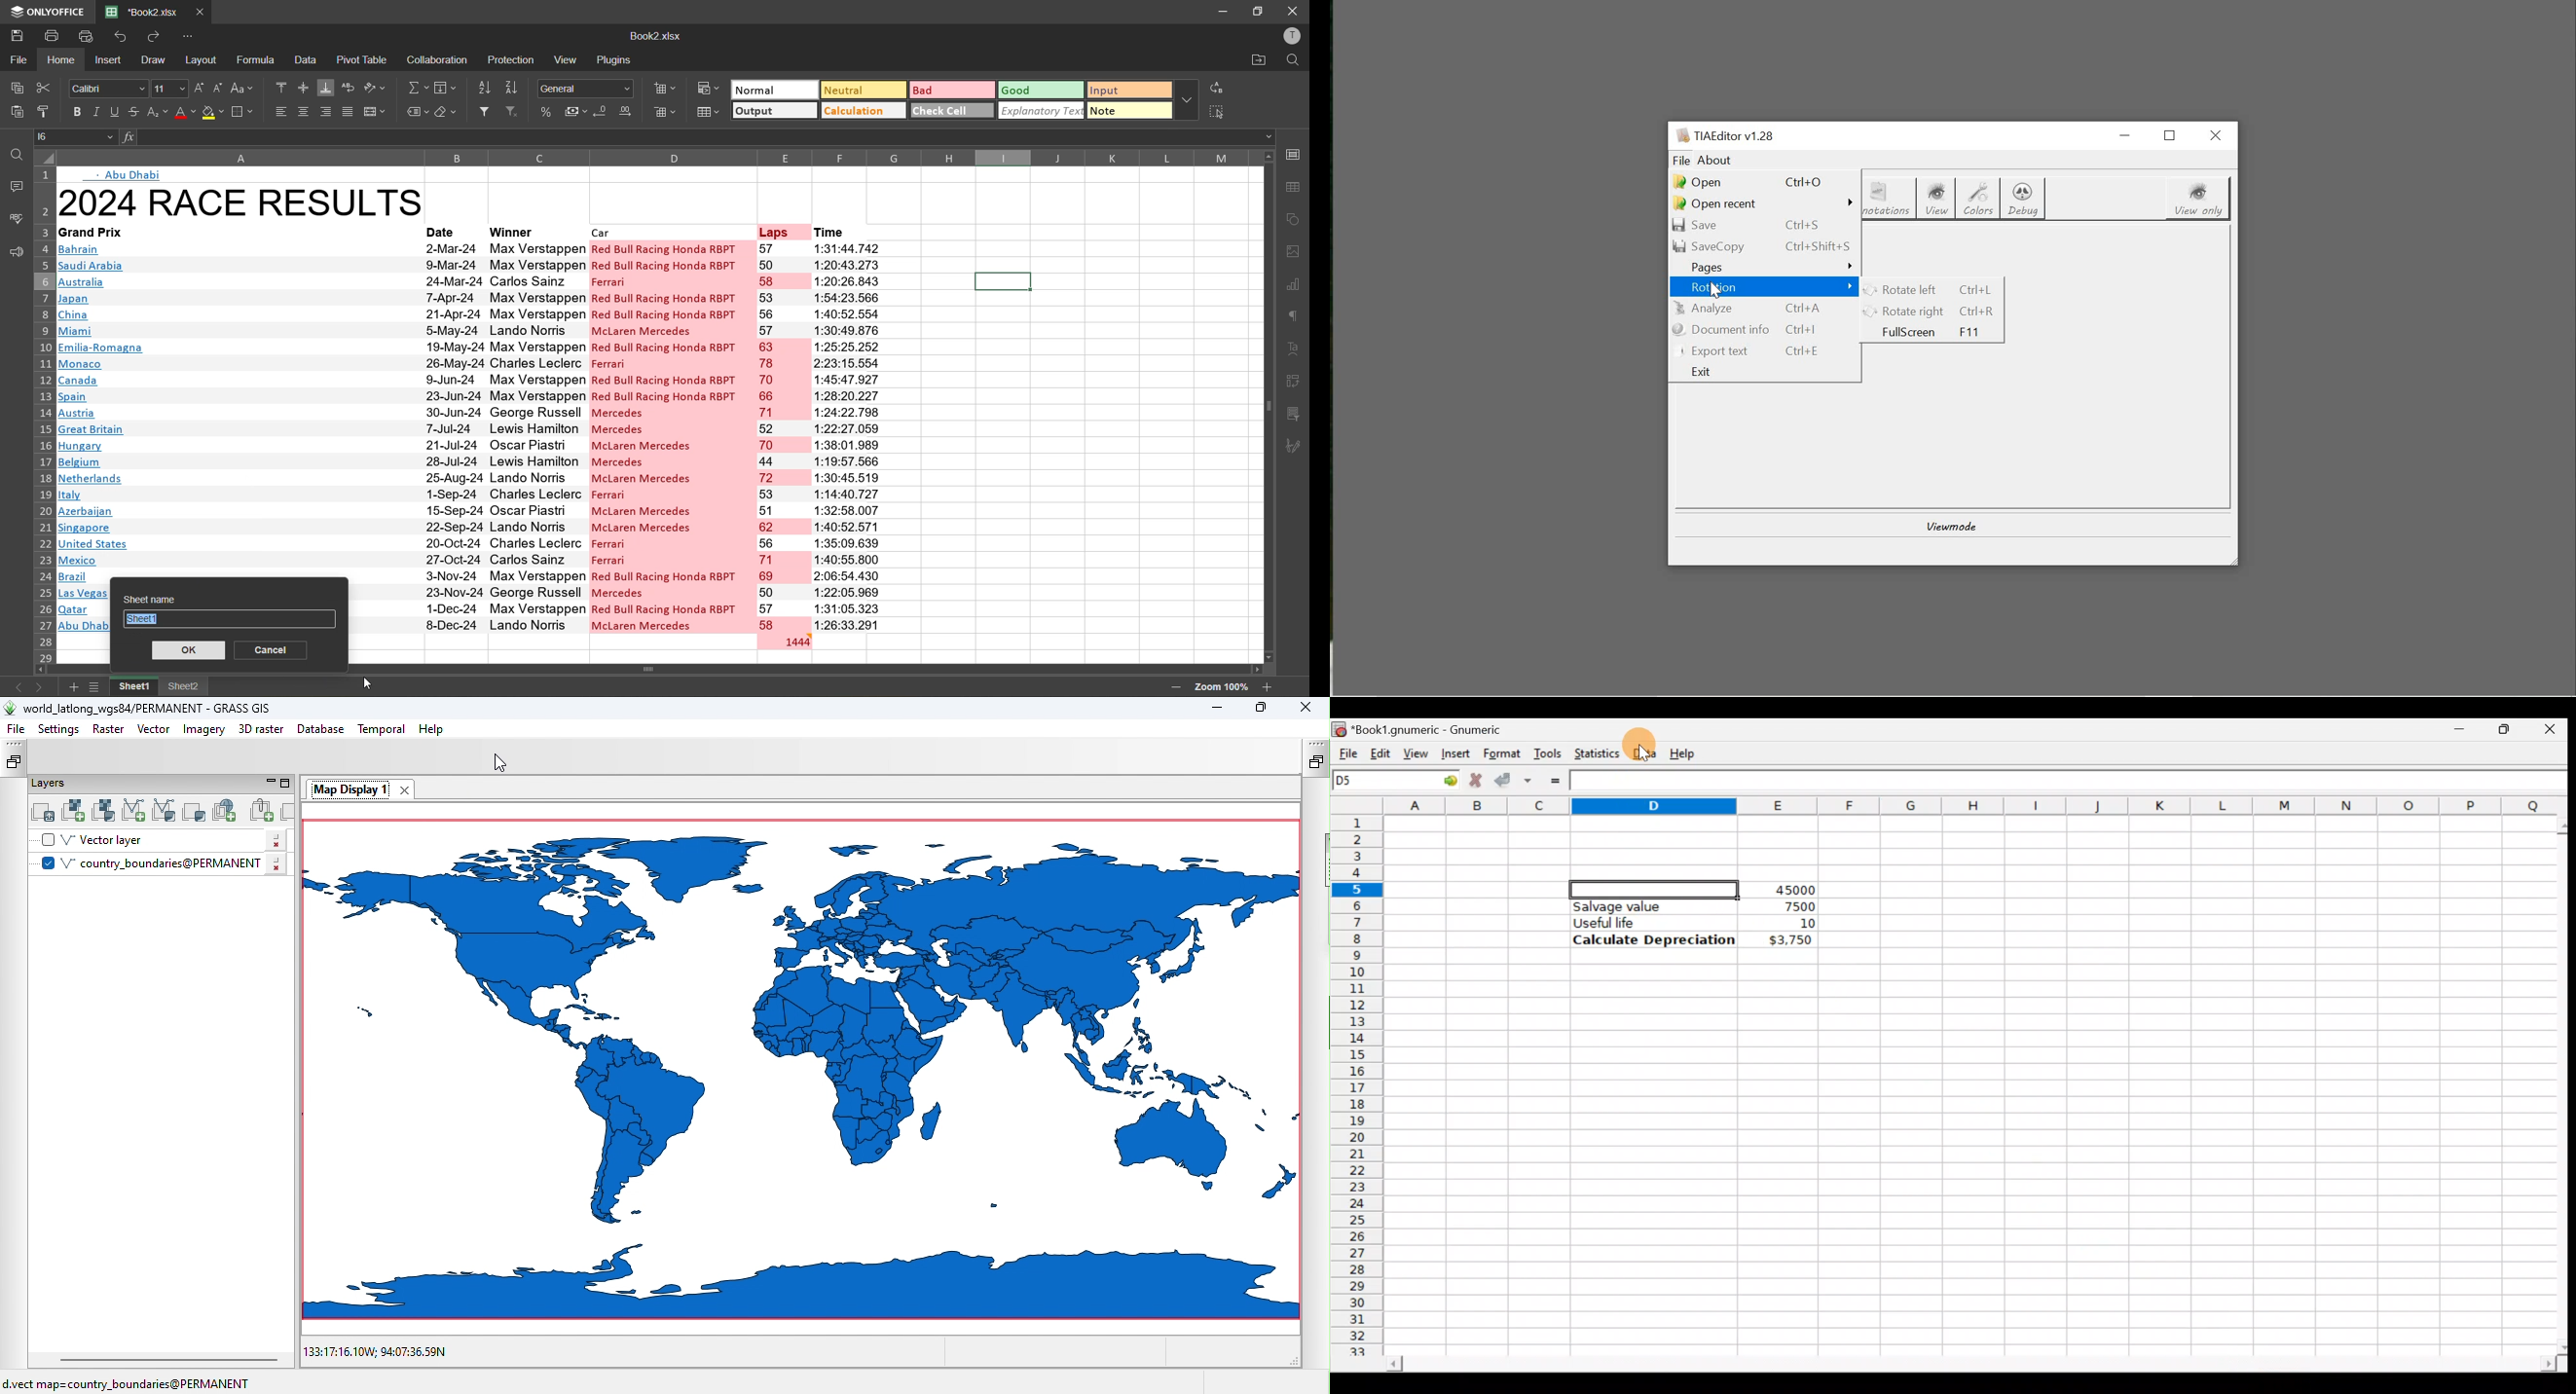  What do you see at coordinates (655, 155) in the screenshot?
I see `column names` at bounding box center [655, 155].